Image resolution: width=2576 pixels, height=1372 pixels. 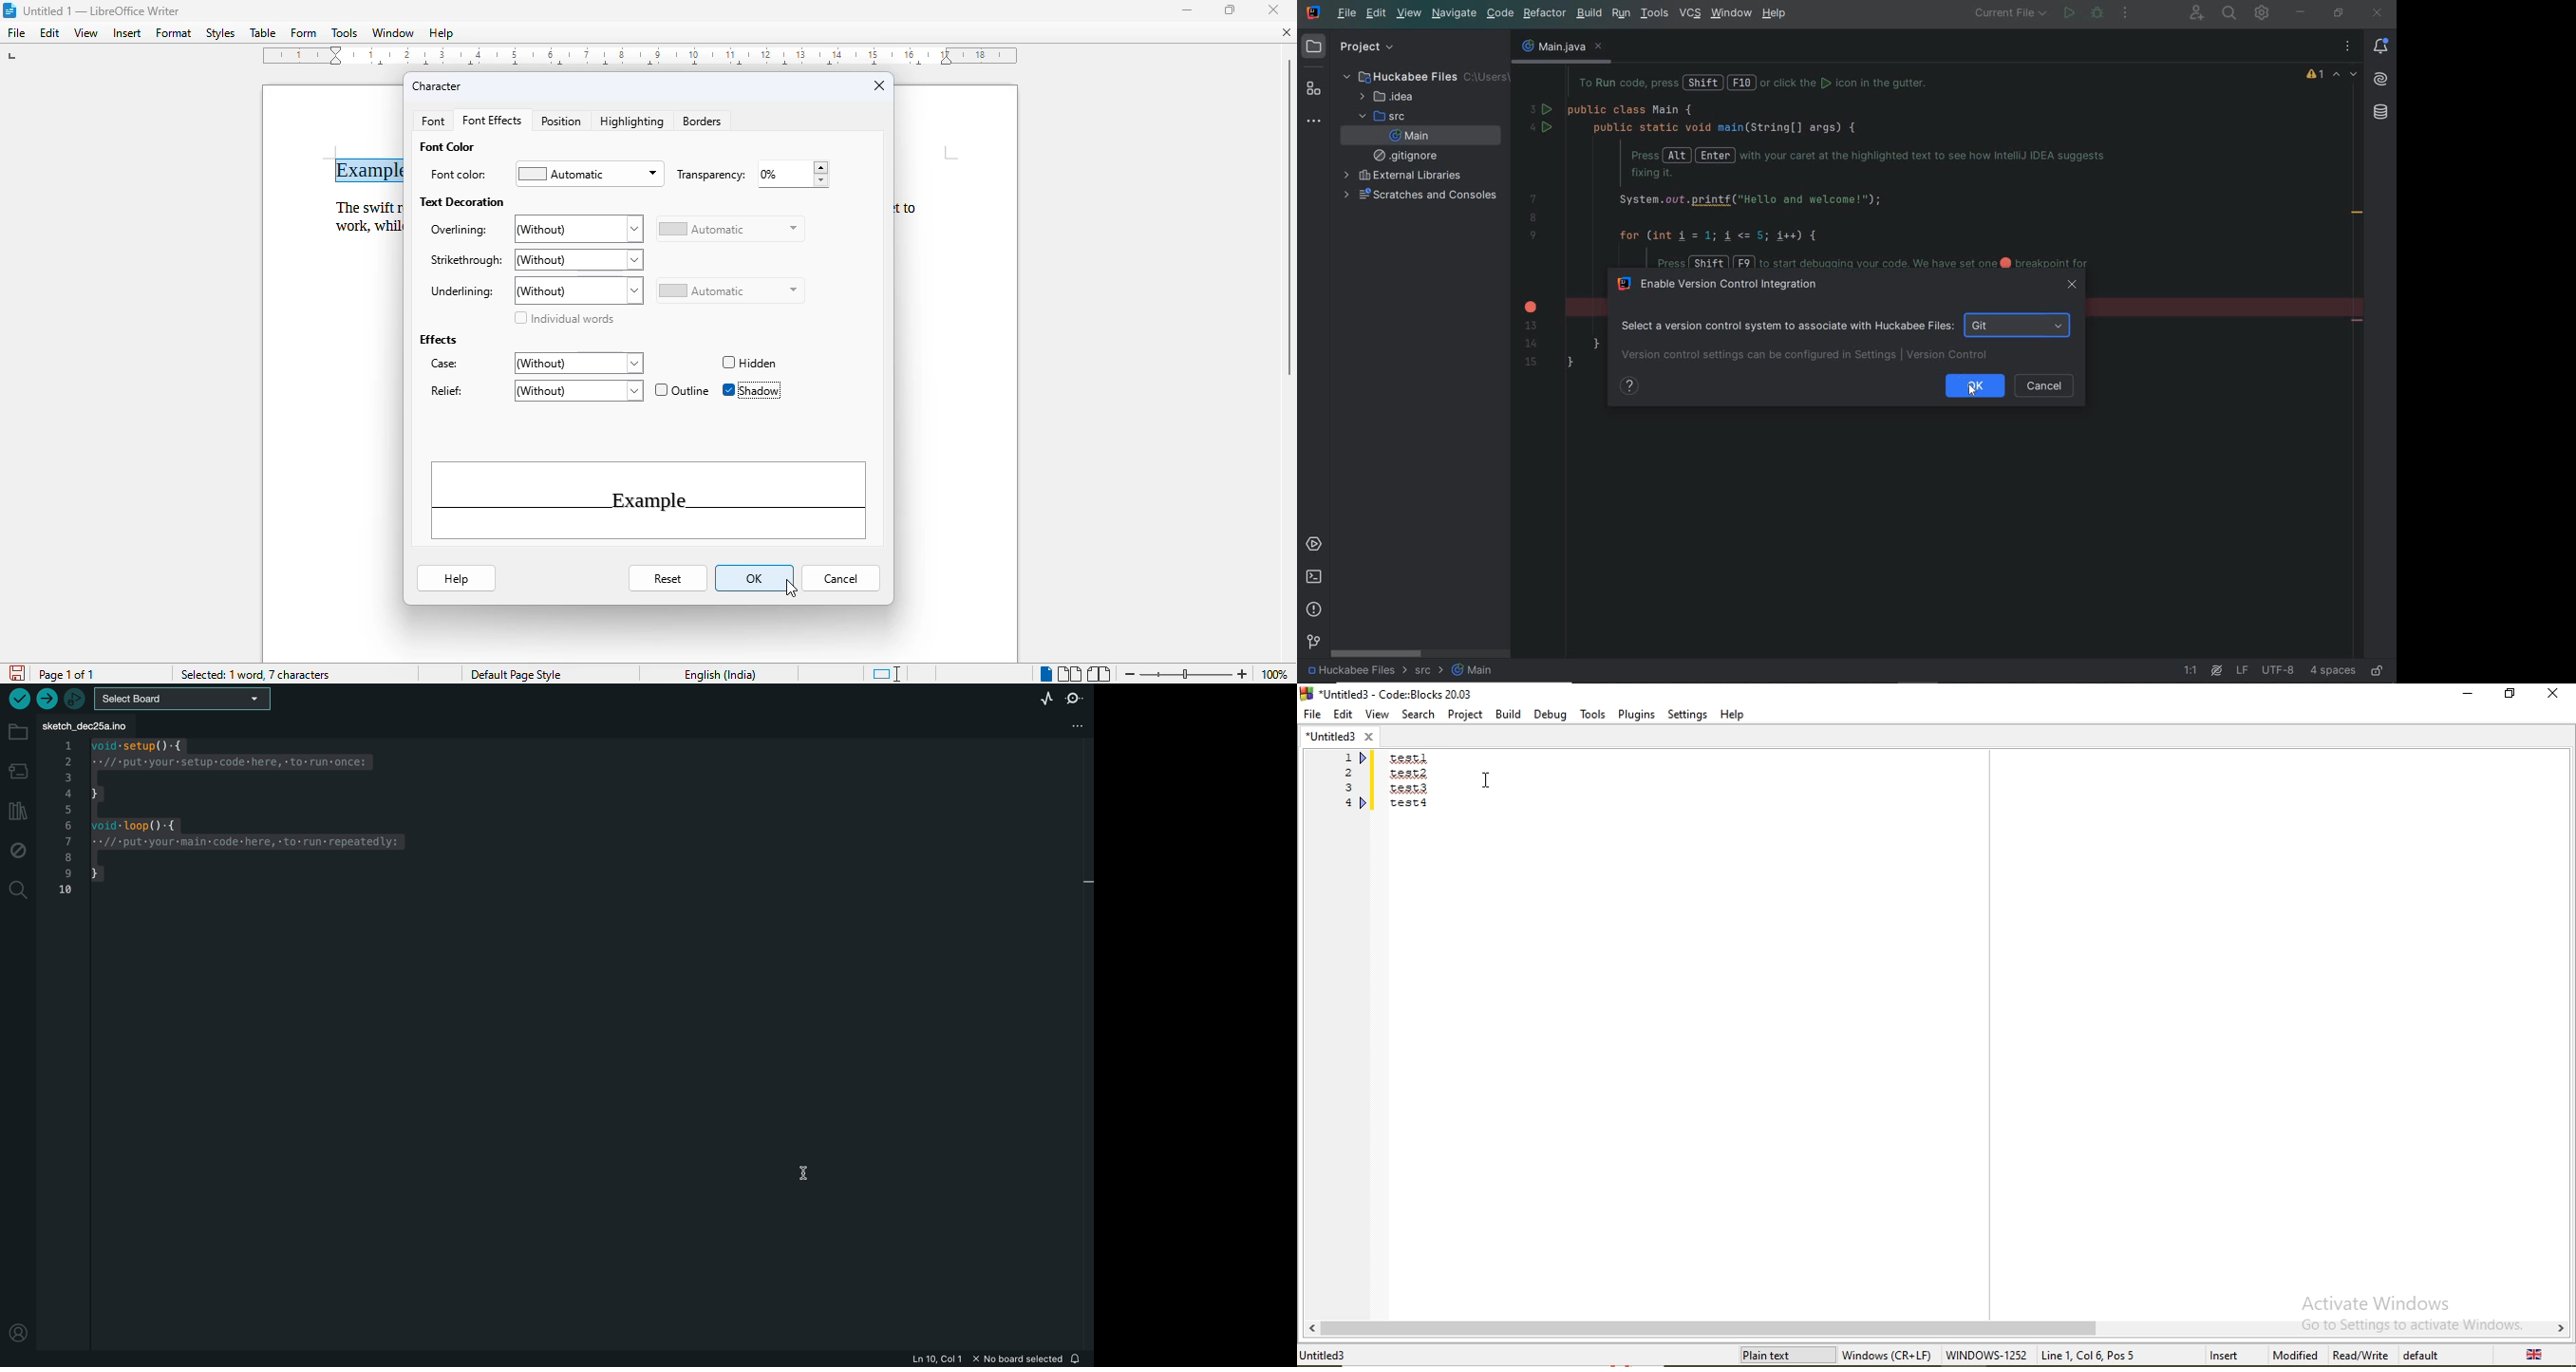 What do you see at coordinates (545, 173) in the screenshot?
I see `font color: automatic` at bounding box center [545, 173].